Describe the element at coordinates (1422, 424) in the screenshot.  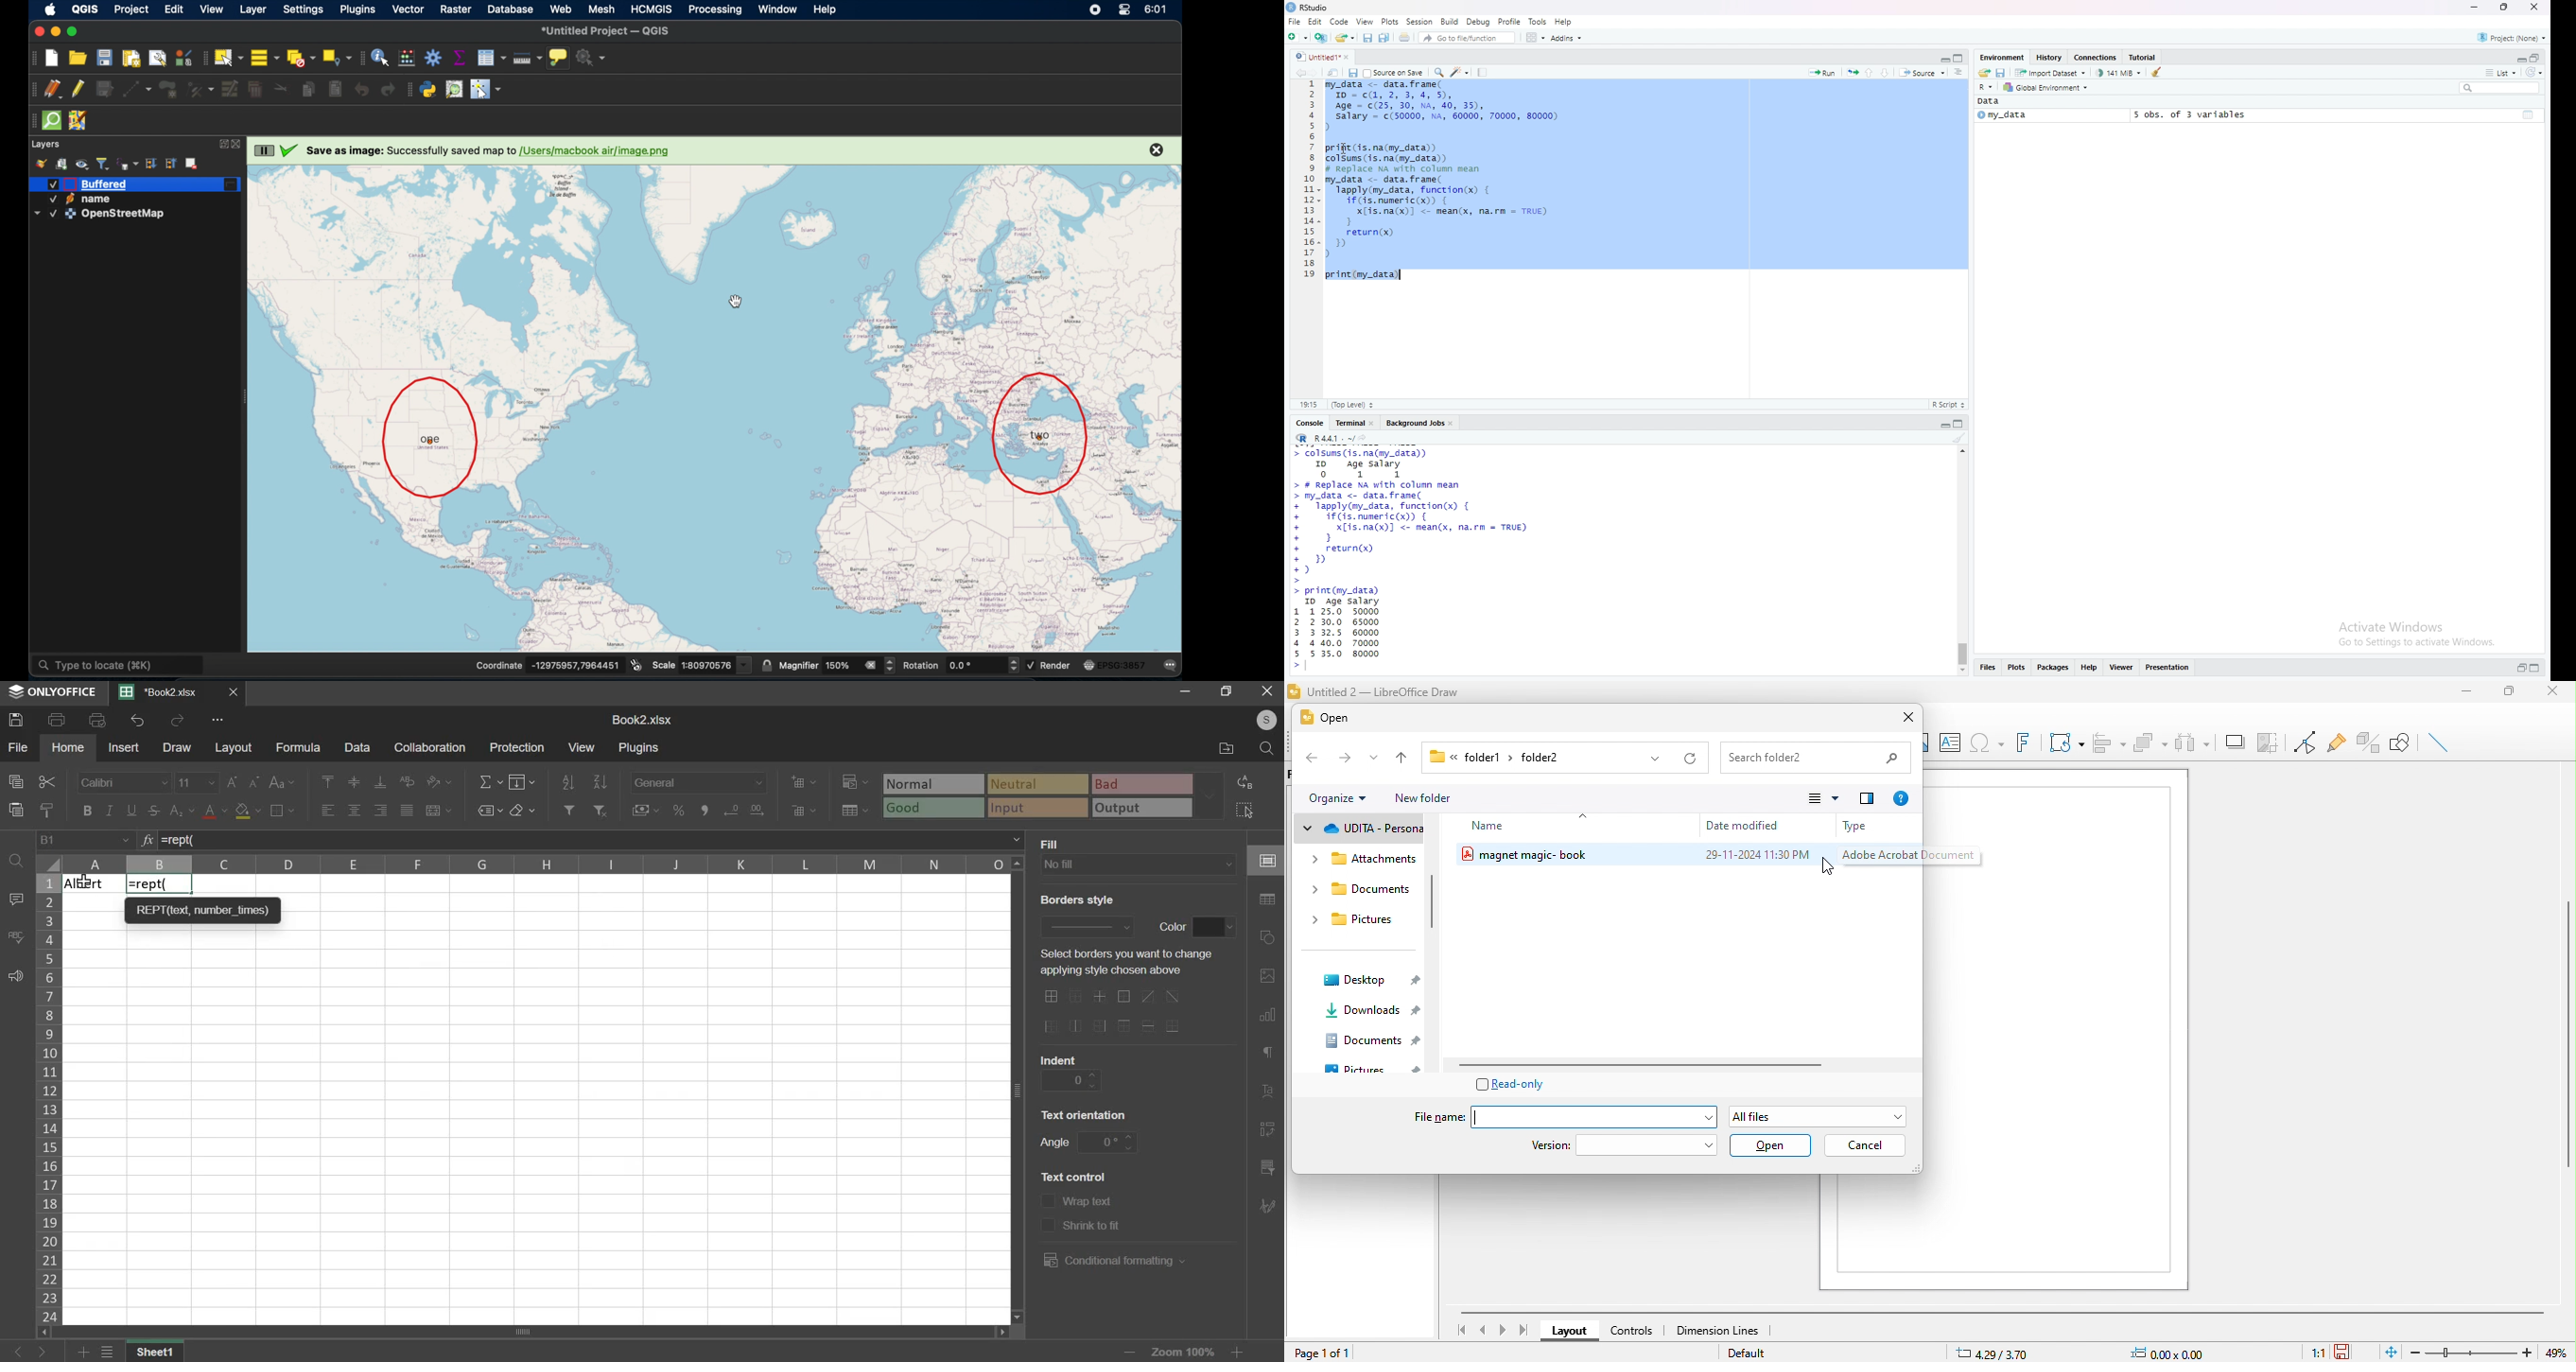
I see `Background jobs` at that location.